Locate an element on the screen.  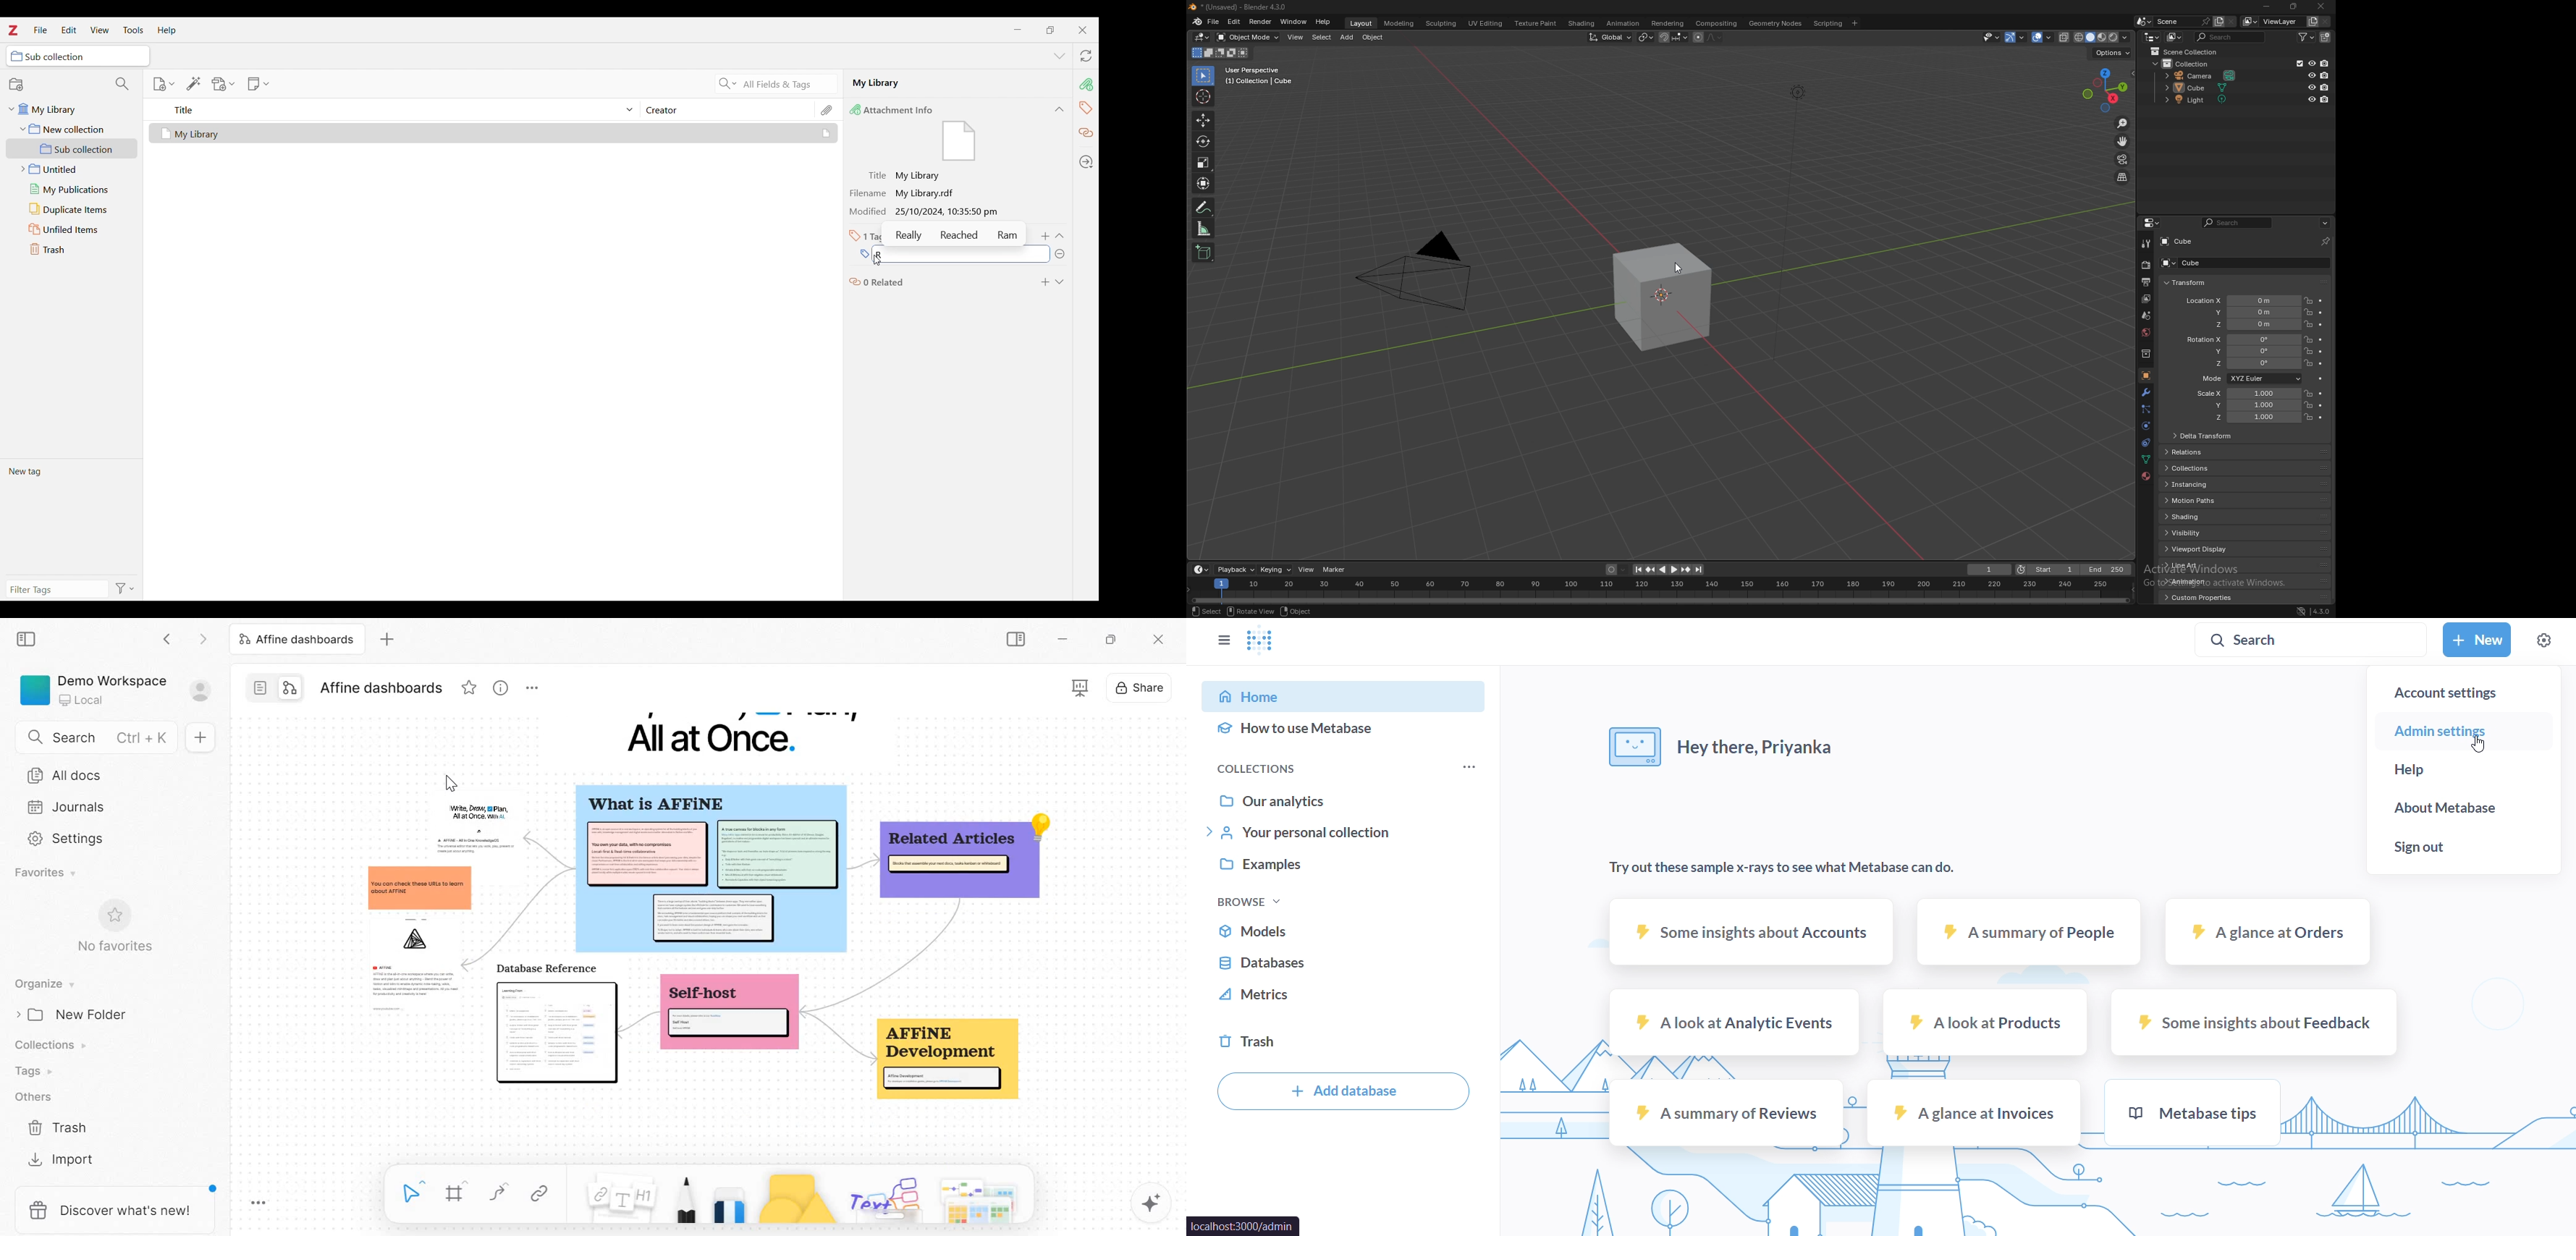
Trash folder is located at coordinates (72, 249).